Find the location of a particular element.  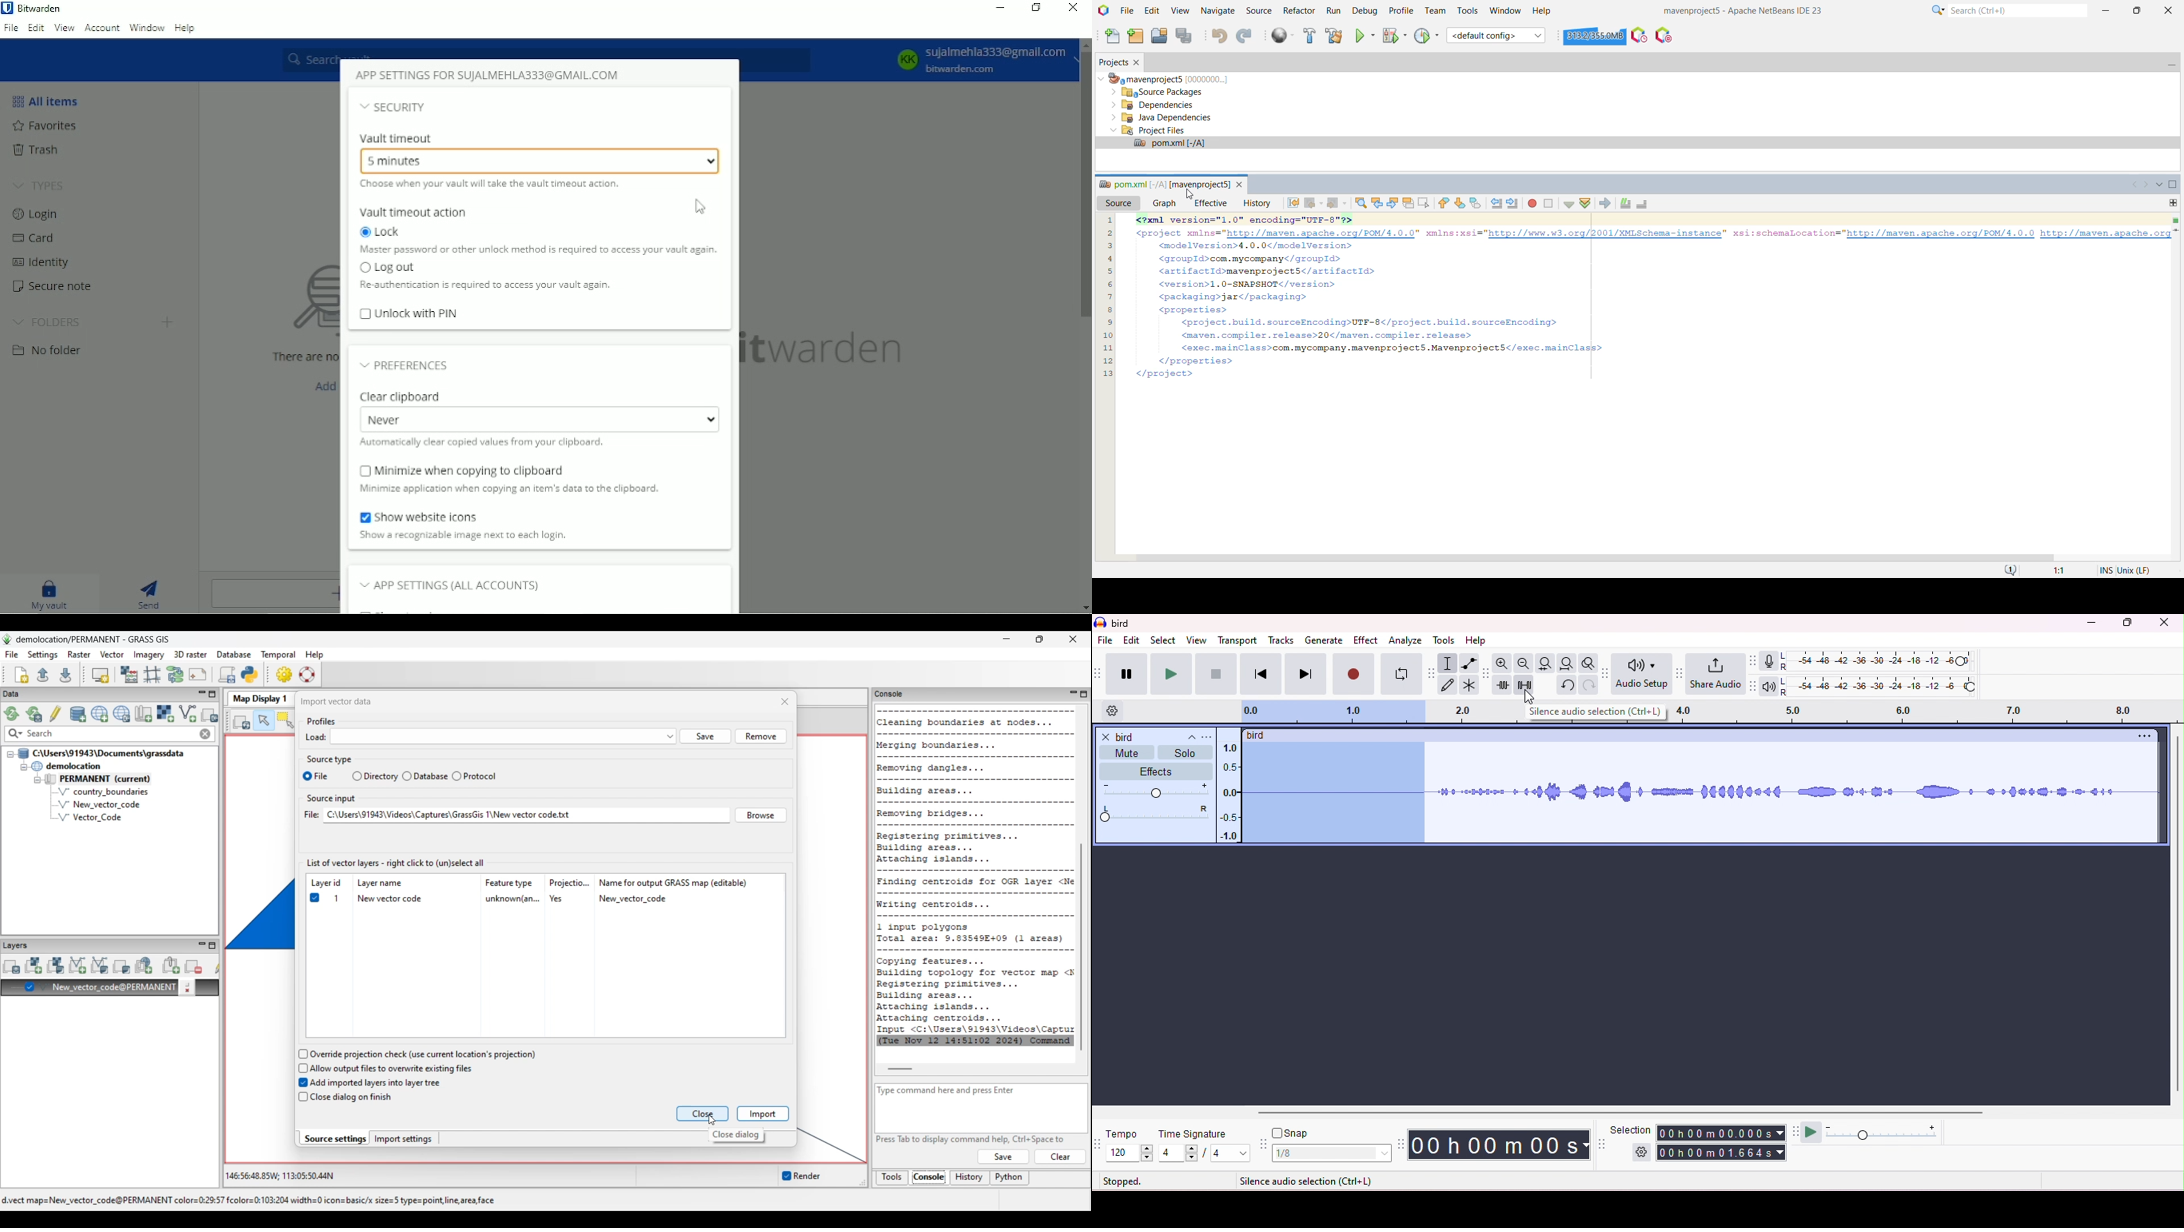

Trash is located at coordinates (37, 149).